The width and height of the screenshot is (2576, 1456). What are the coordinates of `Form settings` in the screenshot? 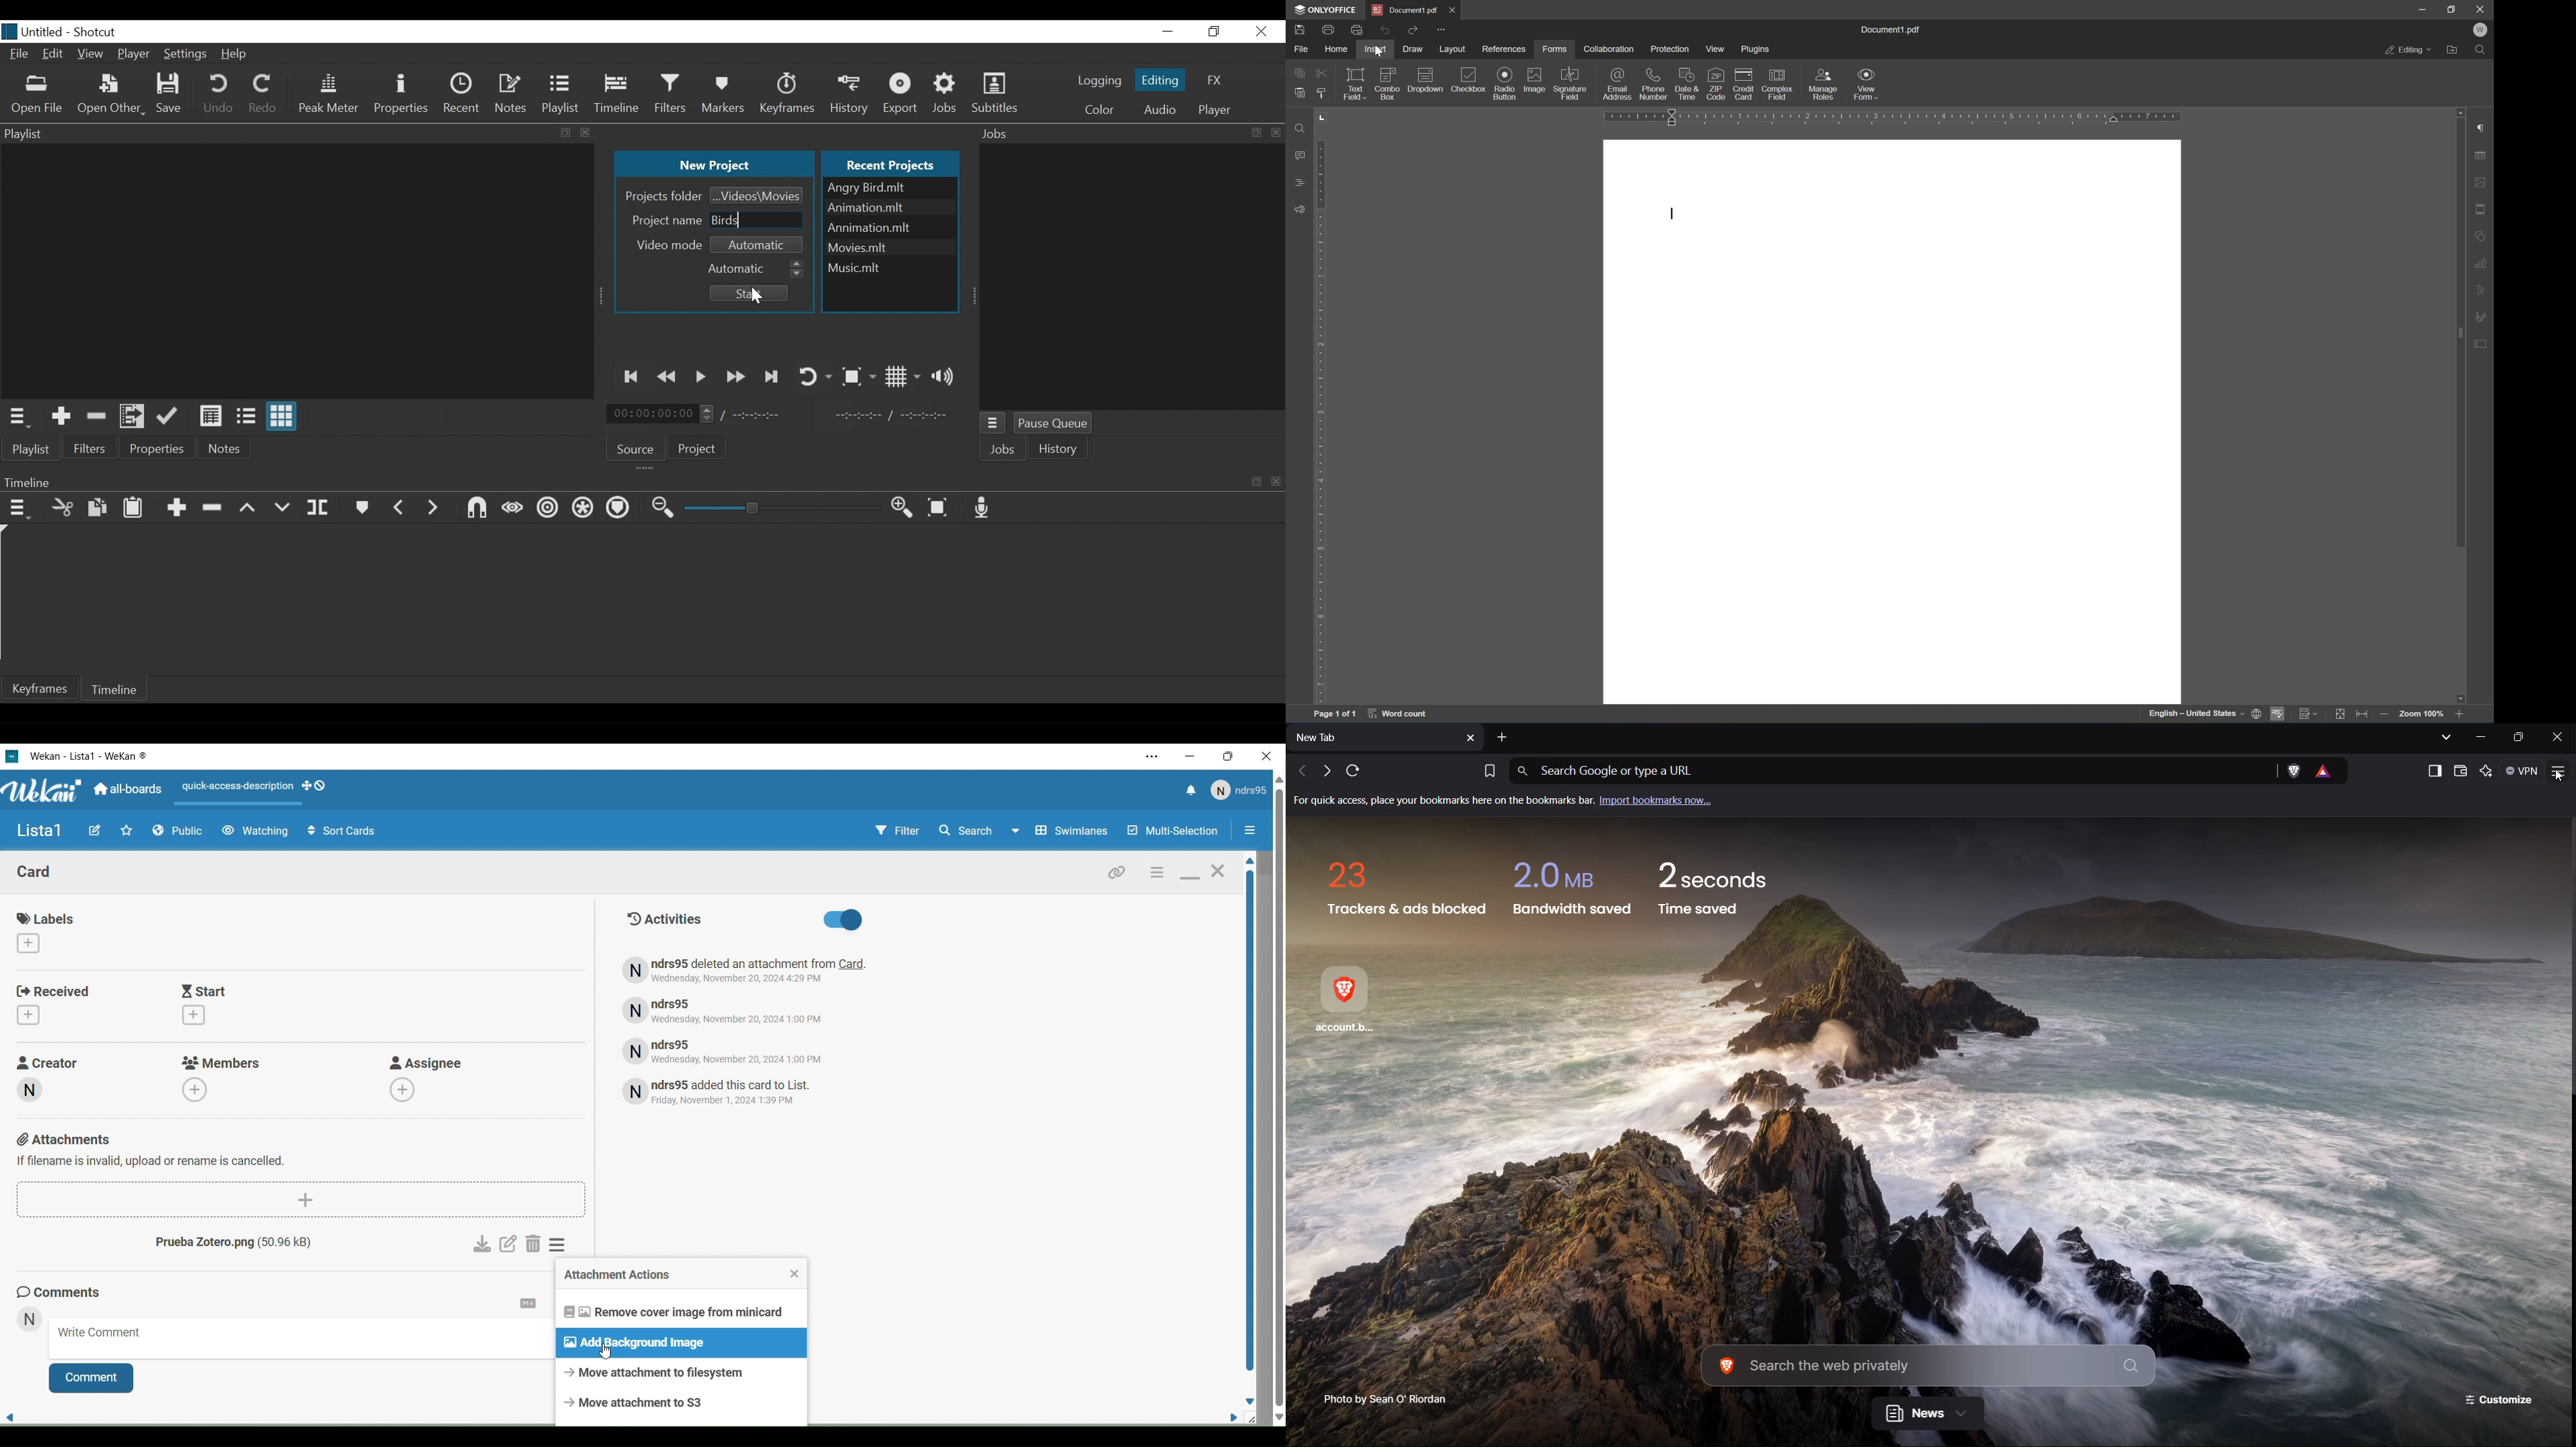 It's located at (2482, 342).